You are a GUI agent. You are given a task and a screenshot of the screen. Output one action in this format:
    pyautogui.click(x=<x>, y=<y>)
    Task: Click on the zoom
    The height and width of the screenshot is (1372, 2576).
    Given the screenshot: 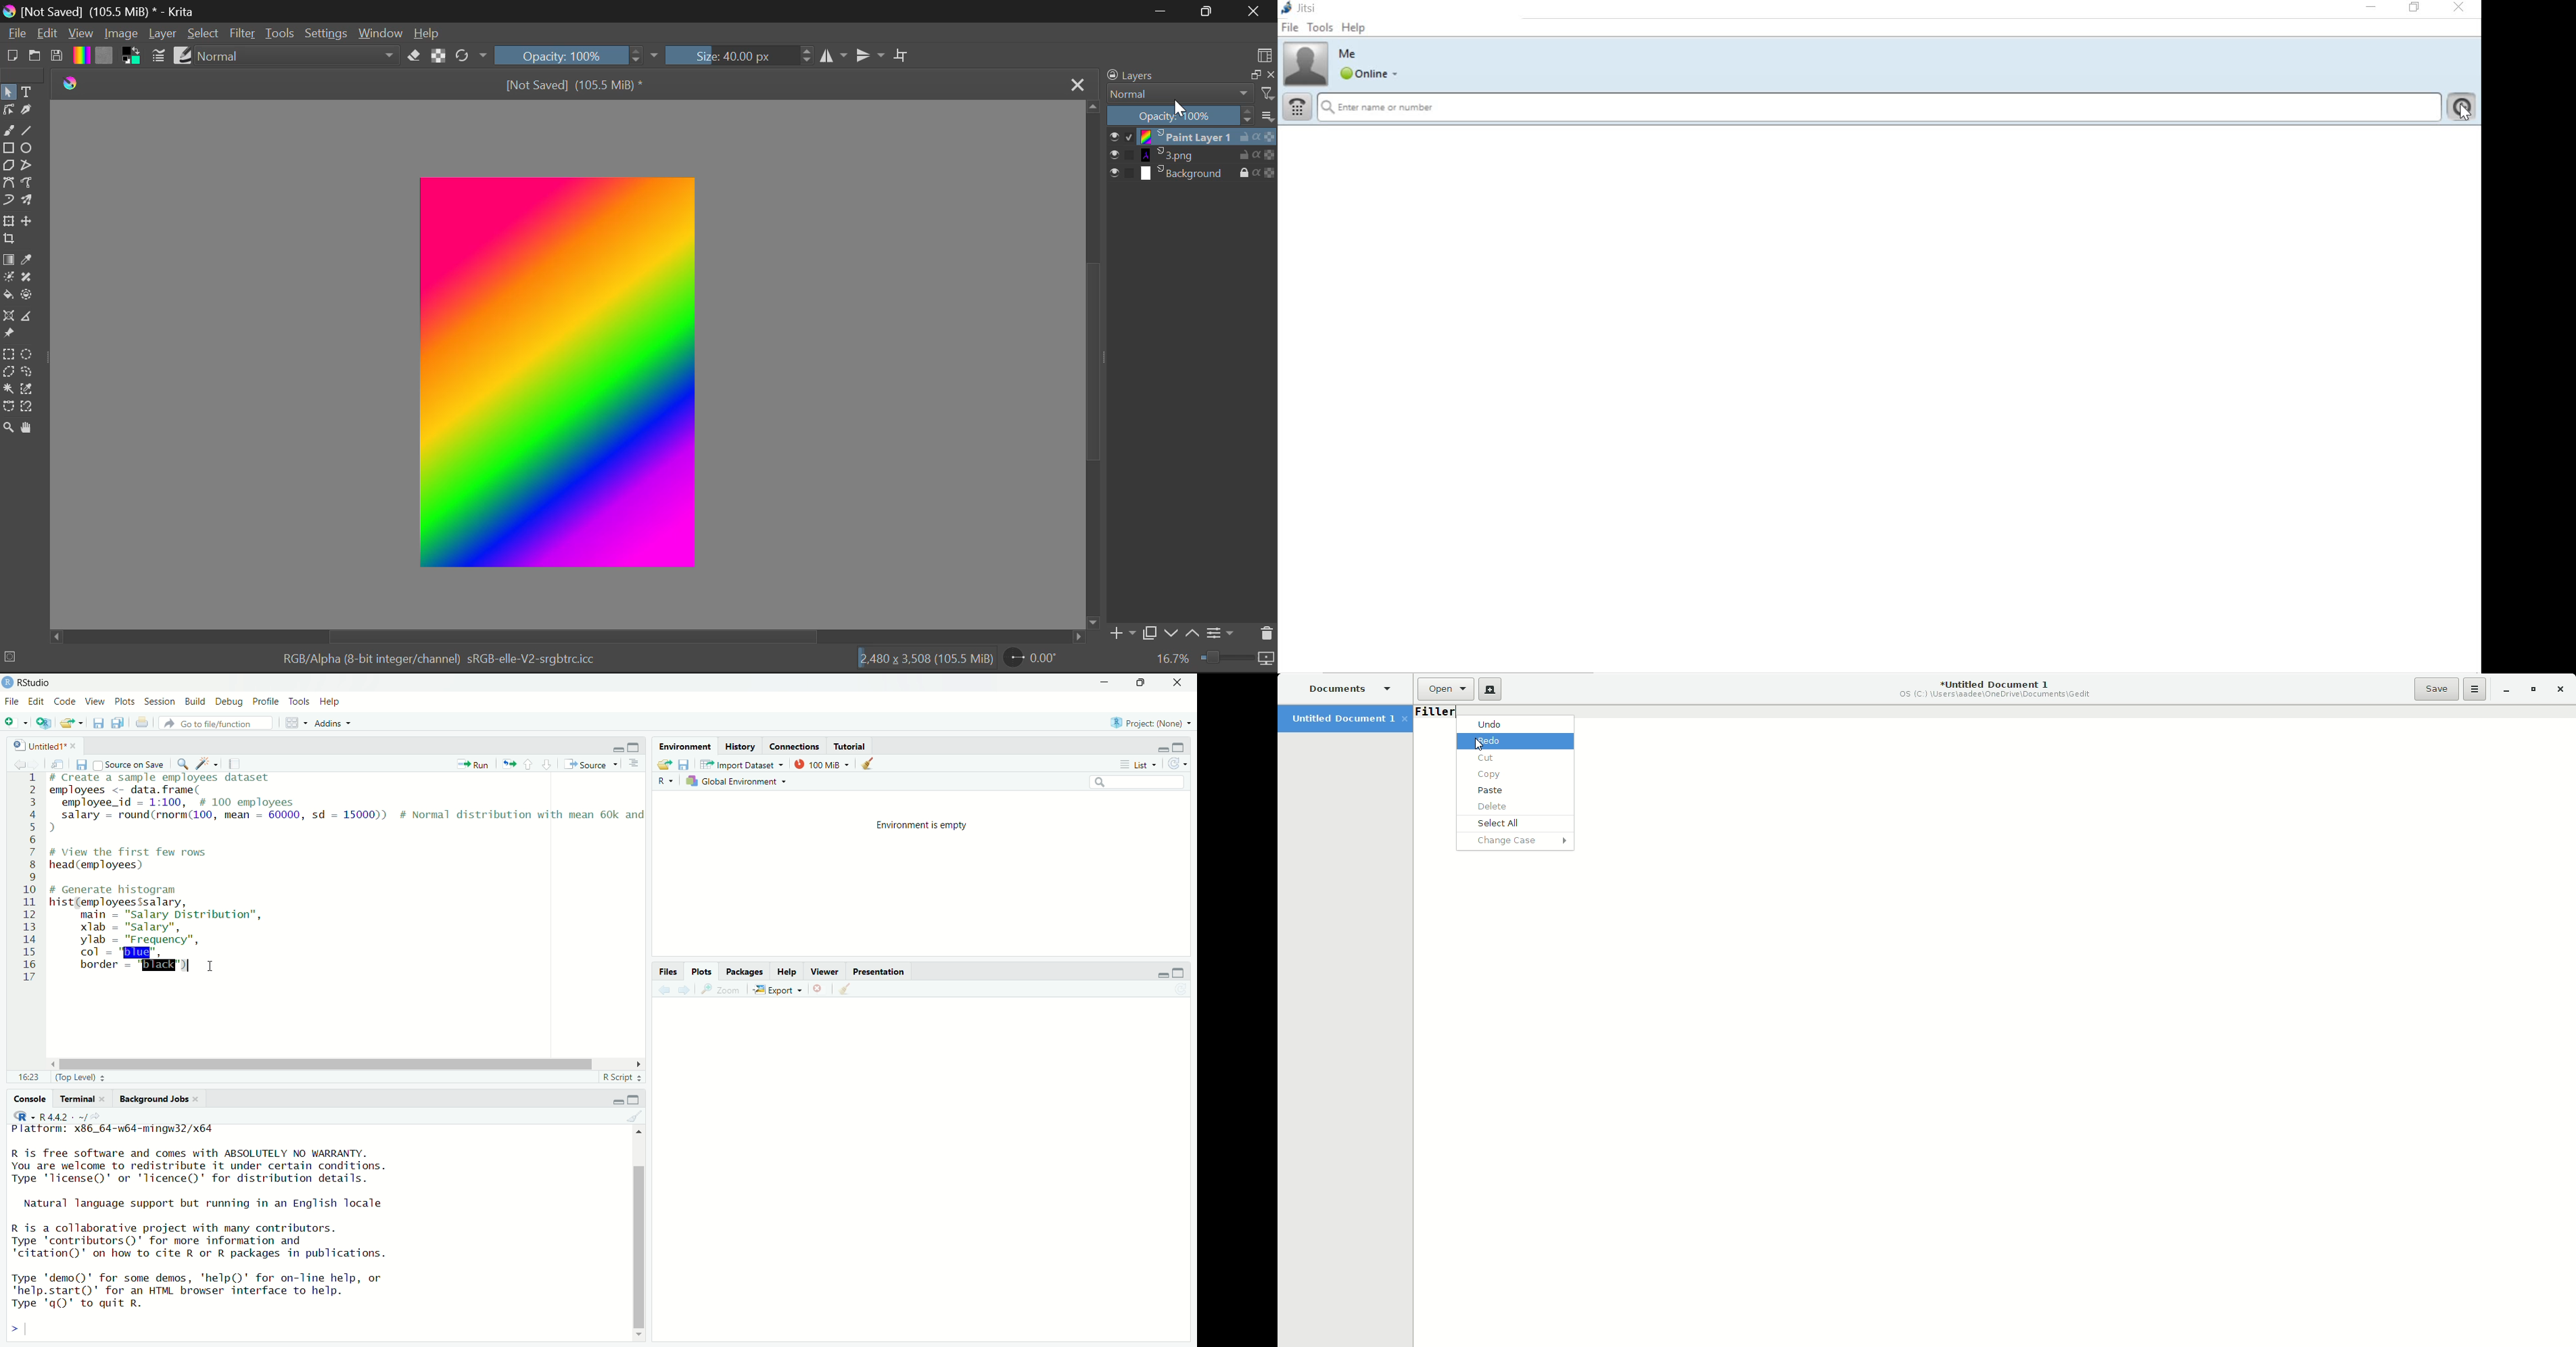 What is the action you would take?
    pyautogui.click(x=183, y=763)
    